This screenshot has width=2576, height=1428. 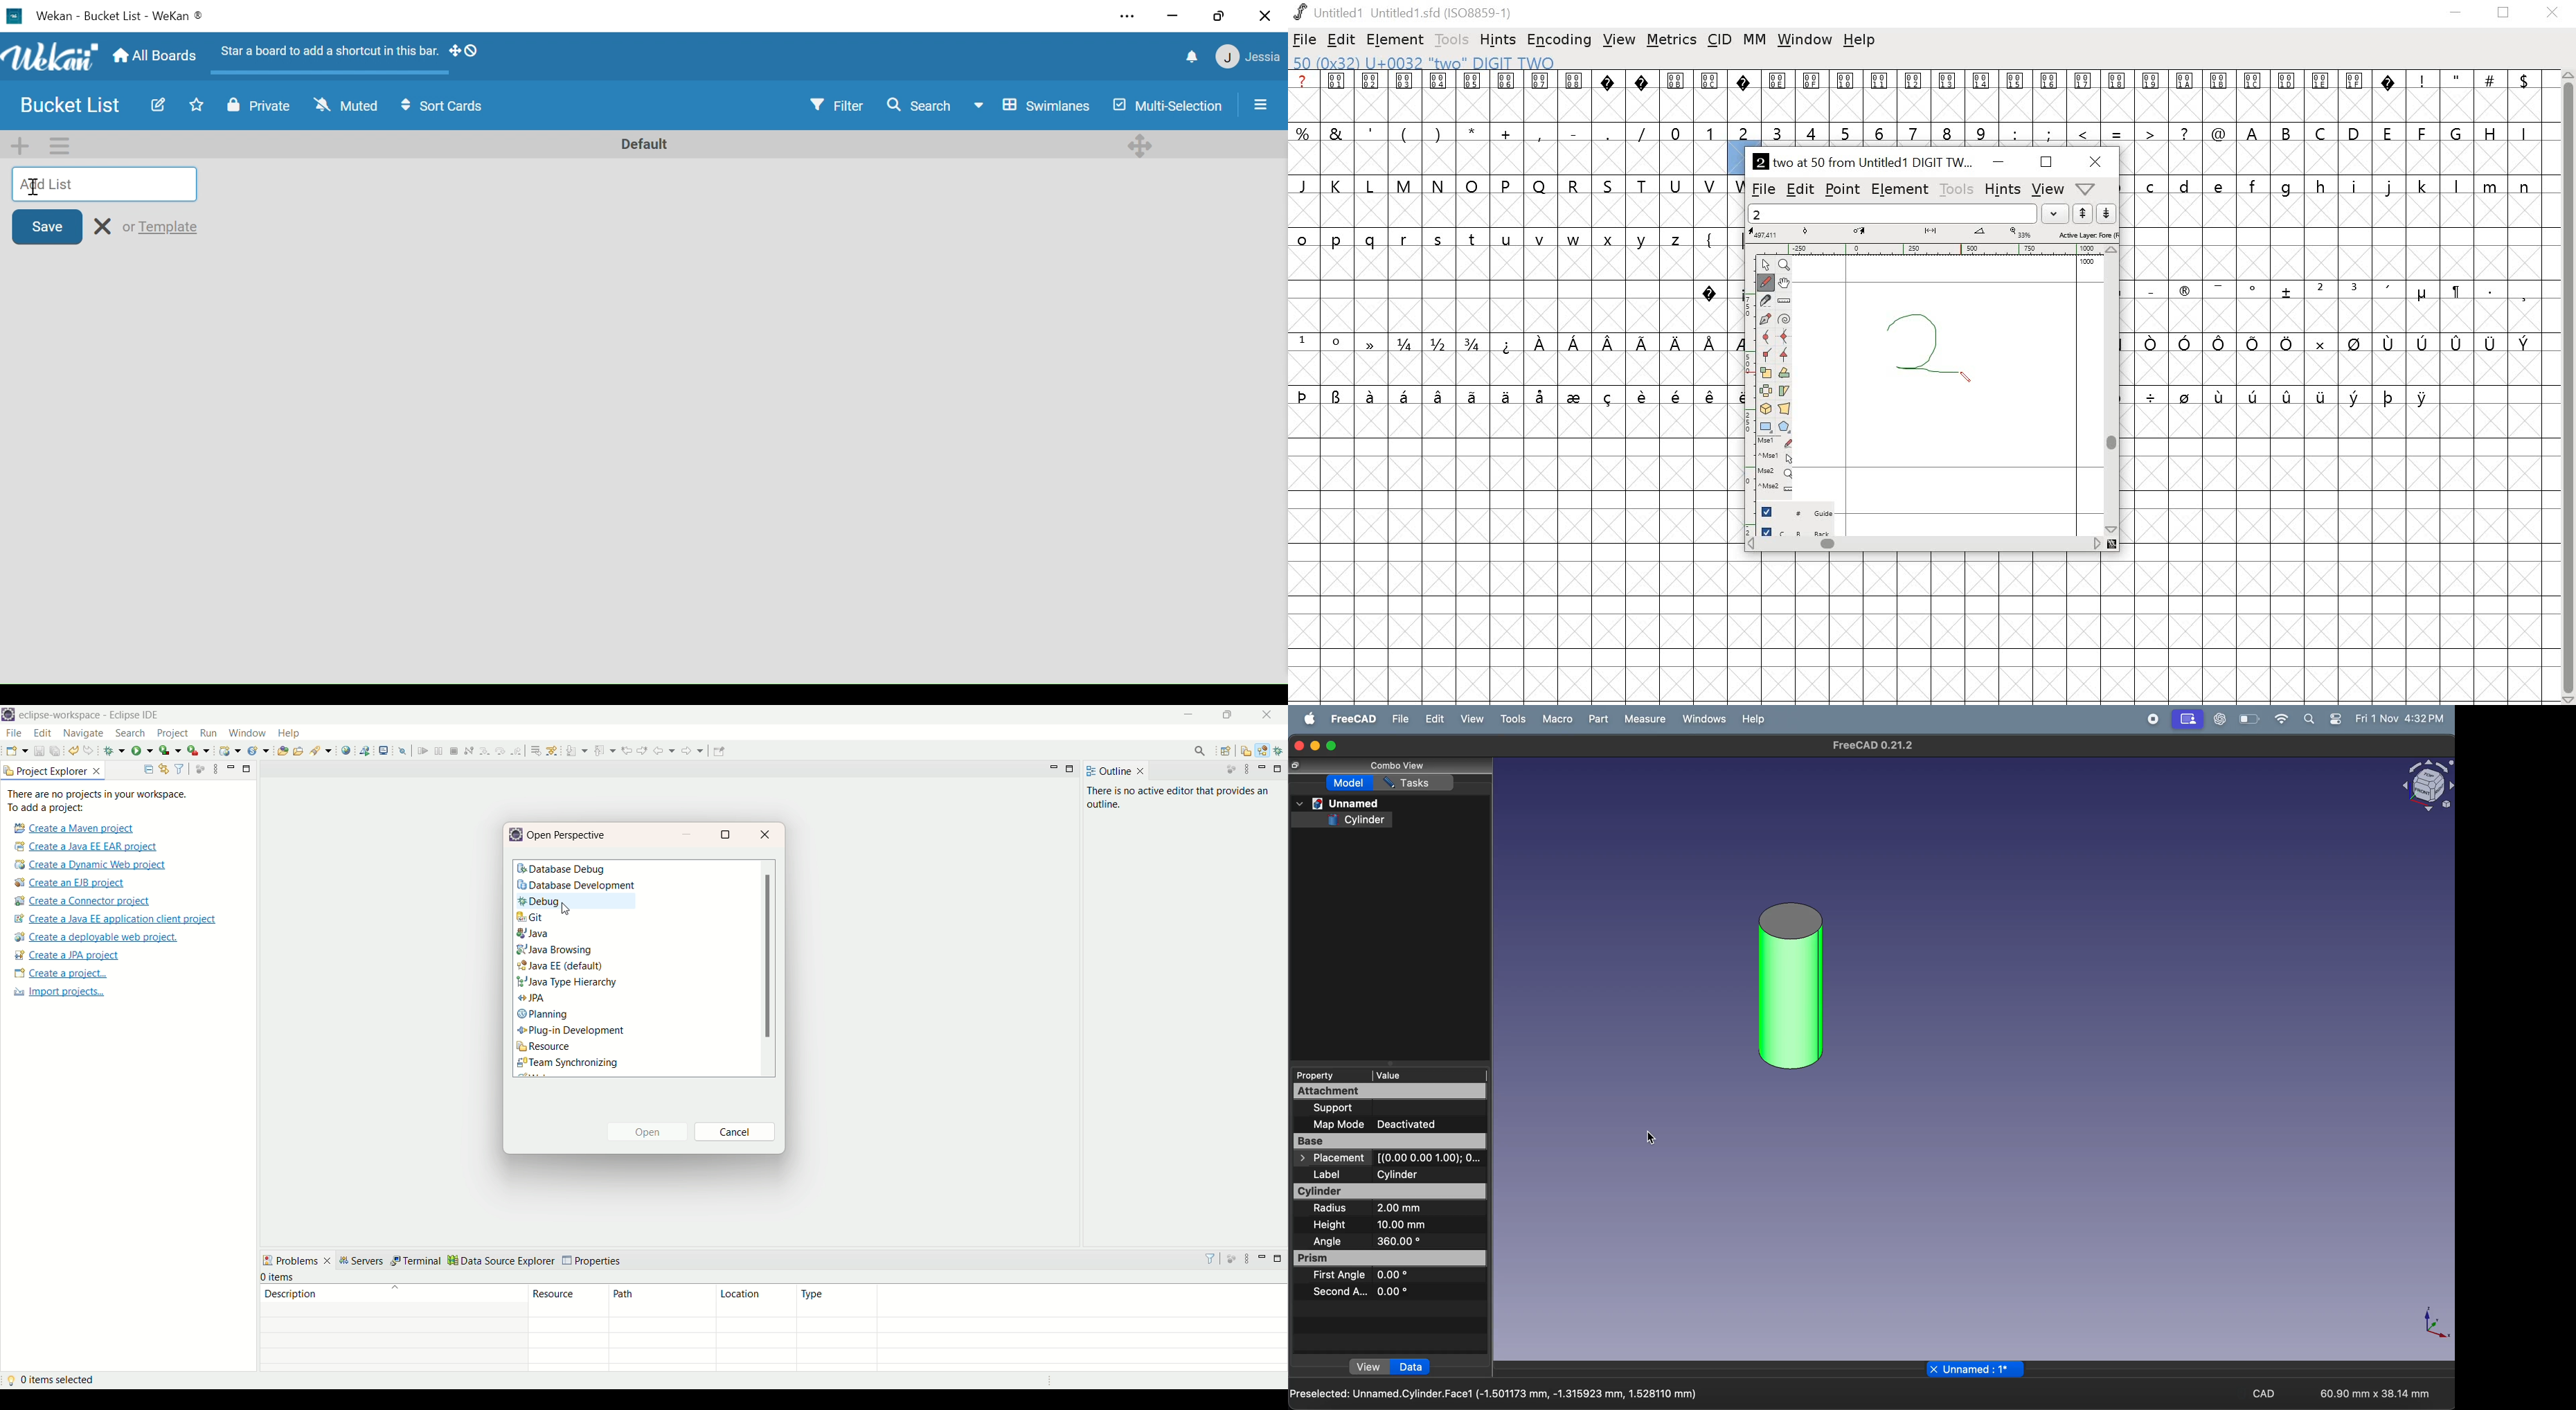 What do you see at coordinates (1264, 58) in the screenshot?
I see `Username` at bounding box center [1264, 58].